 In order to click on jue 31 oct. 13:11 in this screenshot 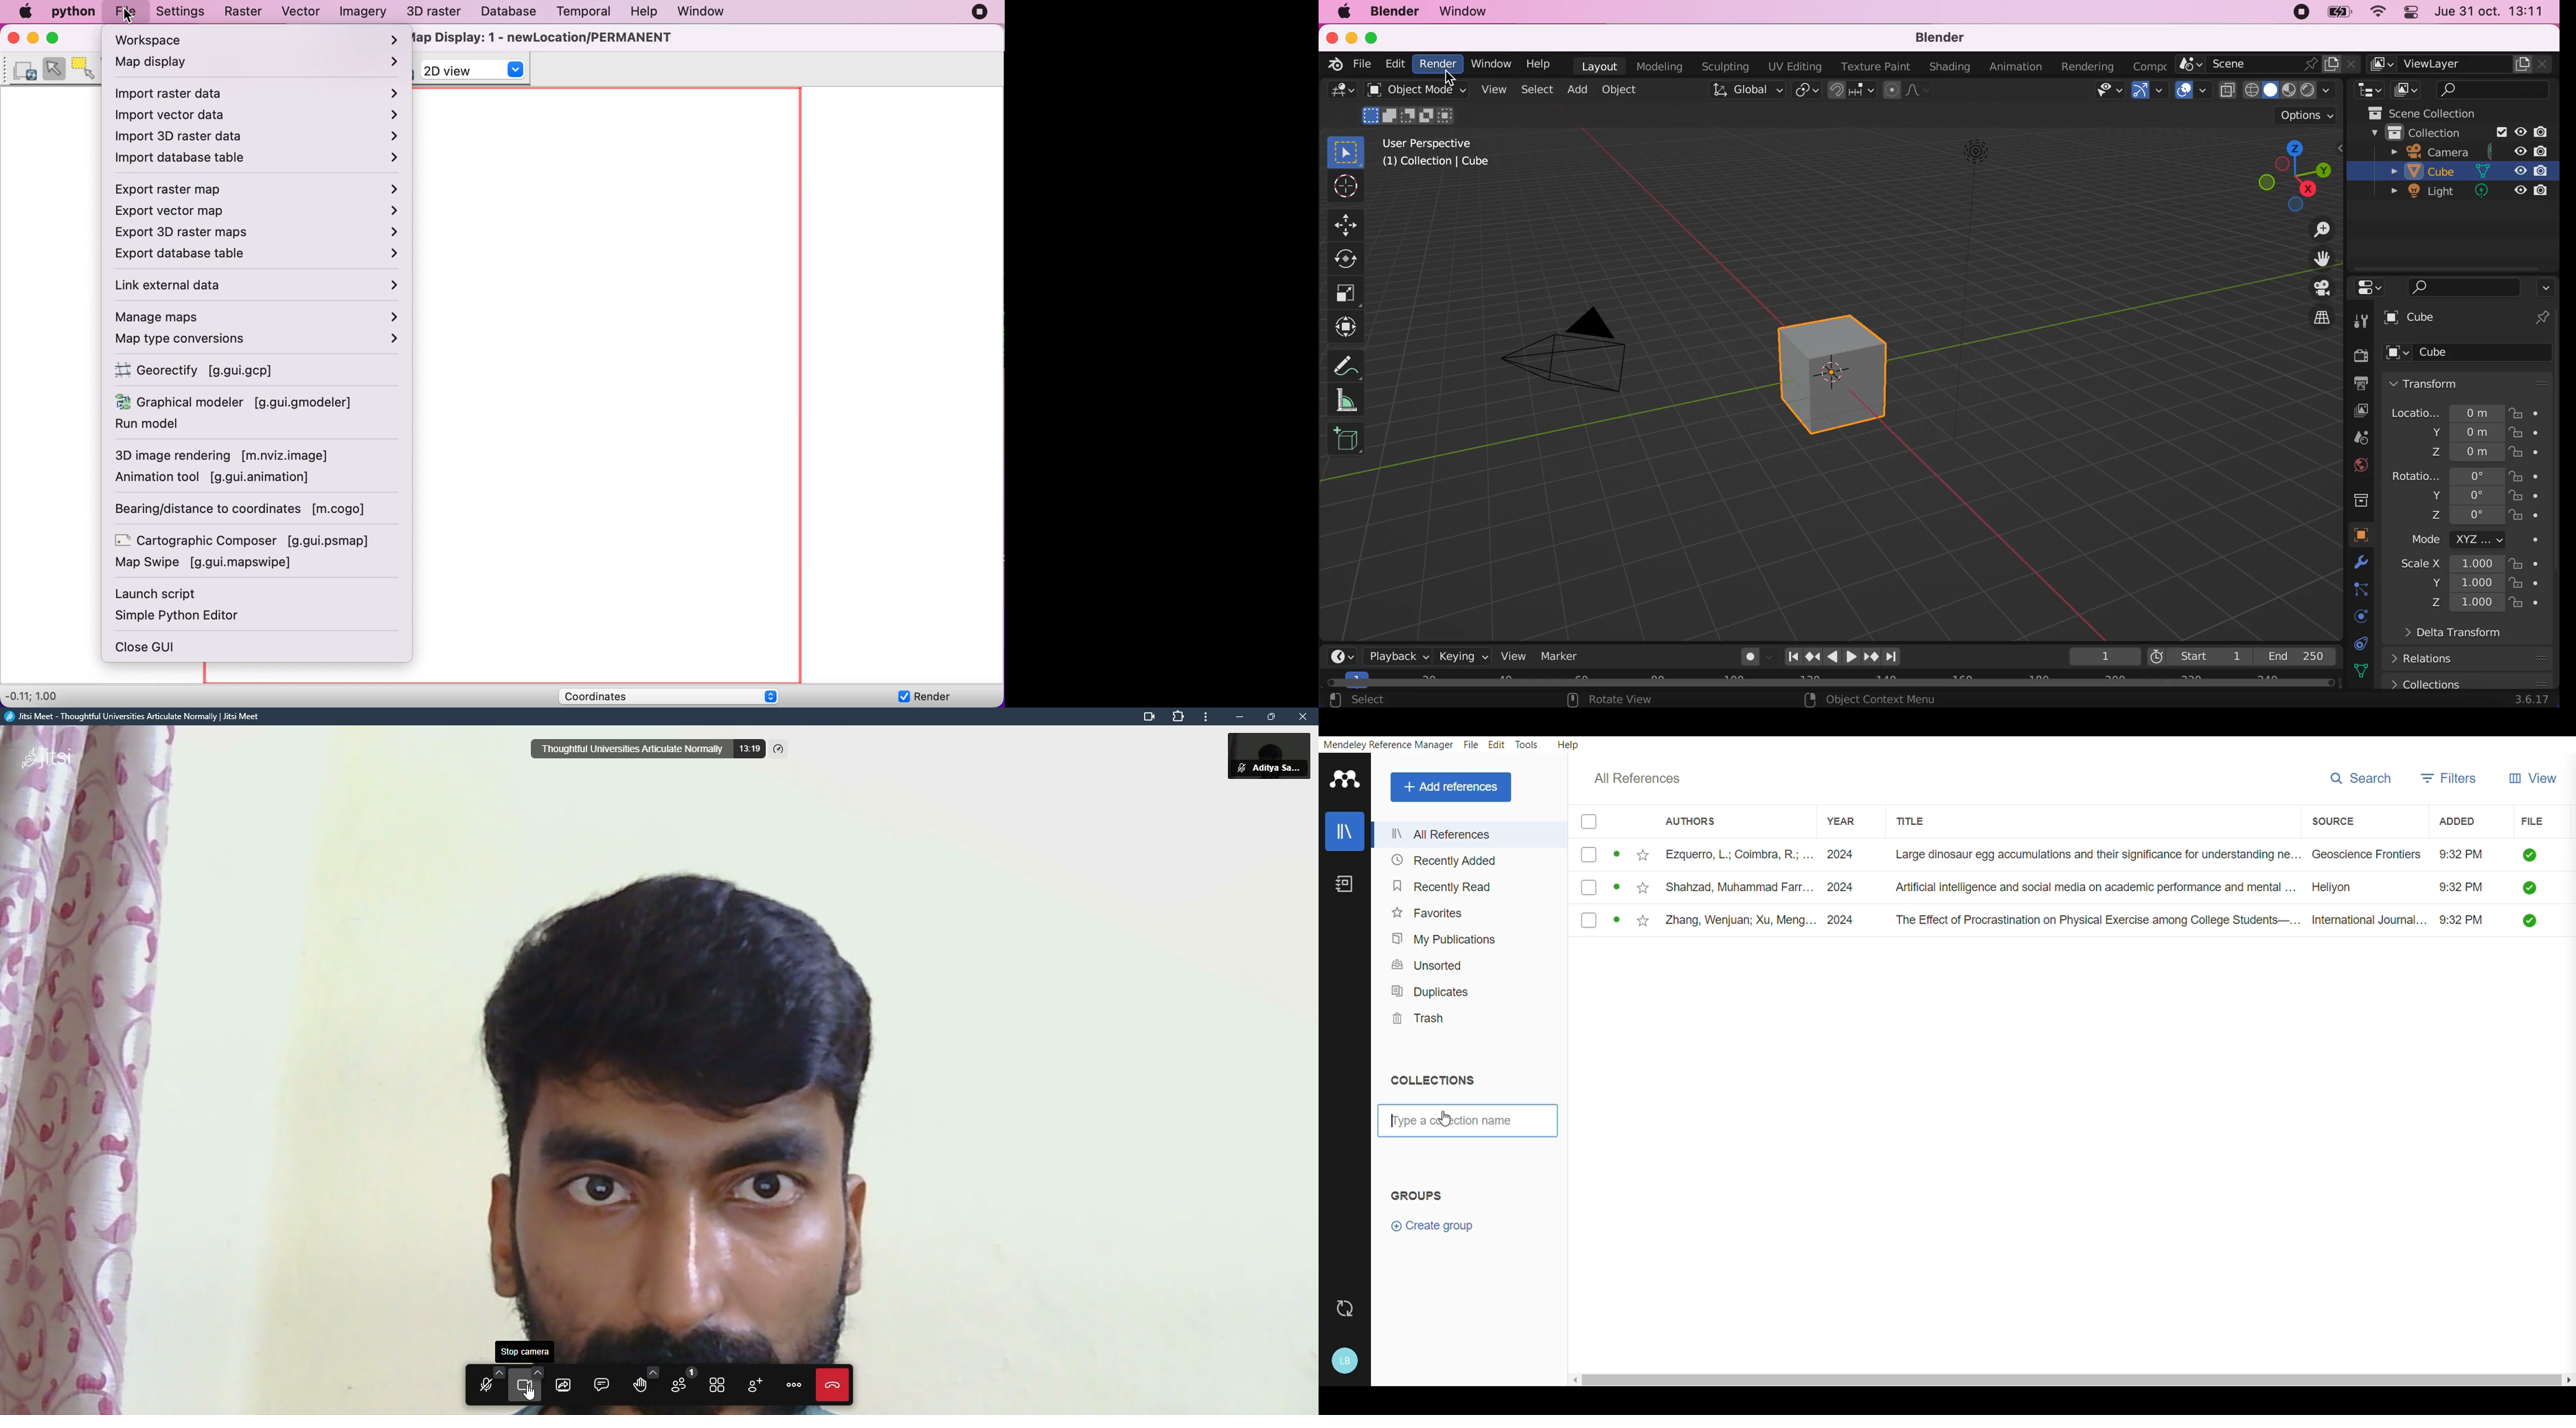, I will do `click(2491, 12)`.